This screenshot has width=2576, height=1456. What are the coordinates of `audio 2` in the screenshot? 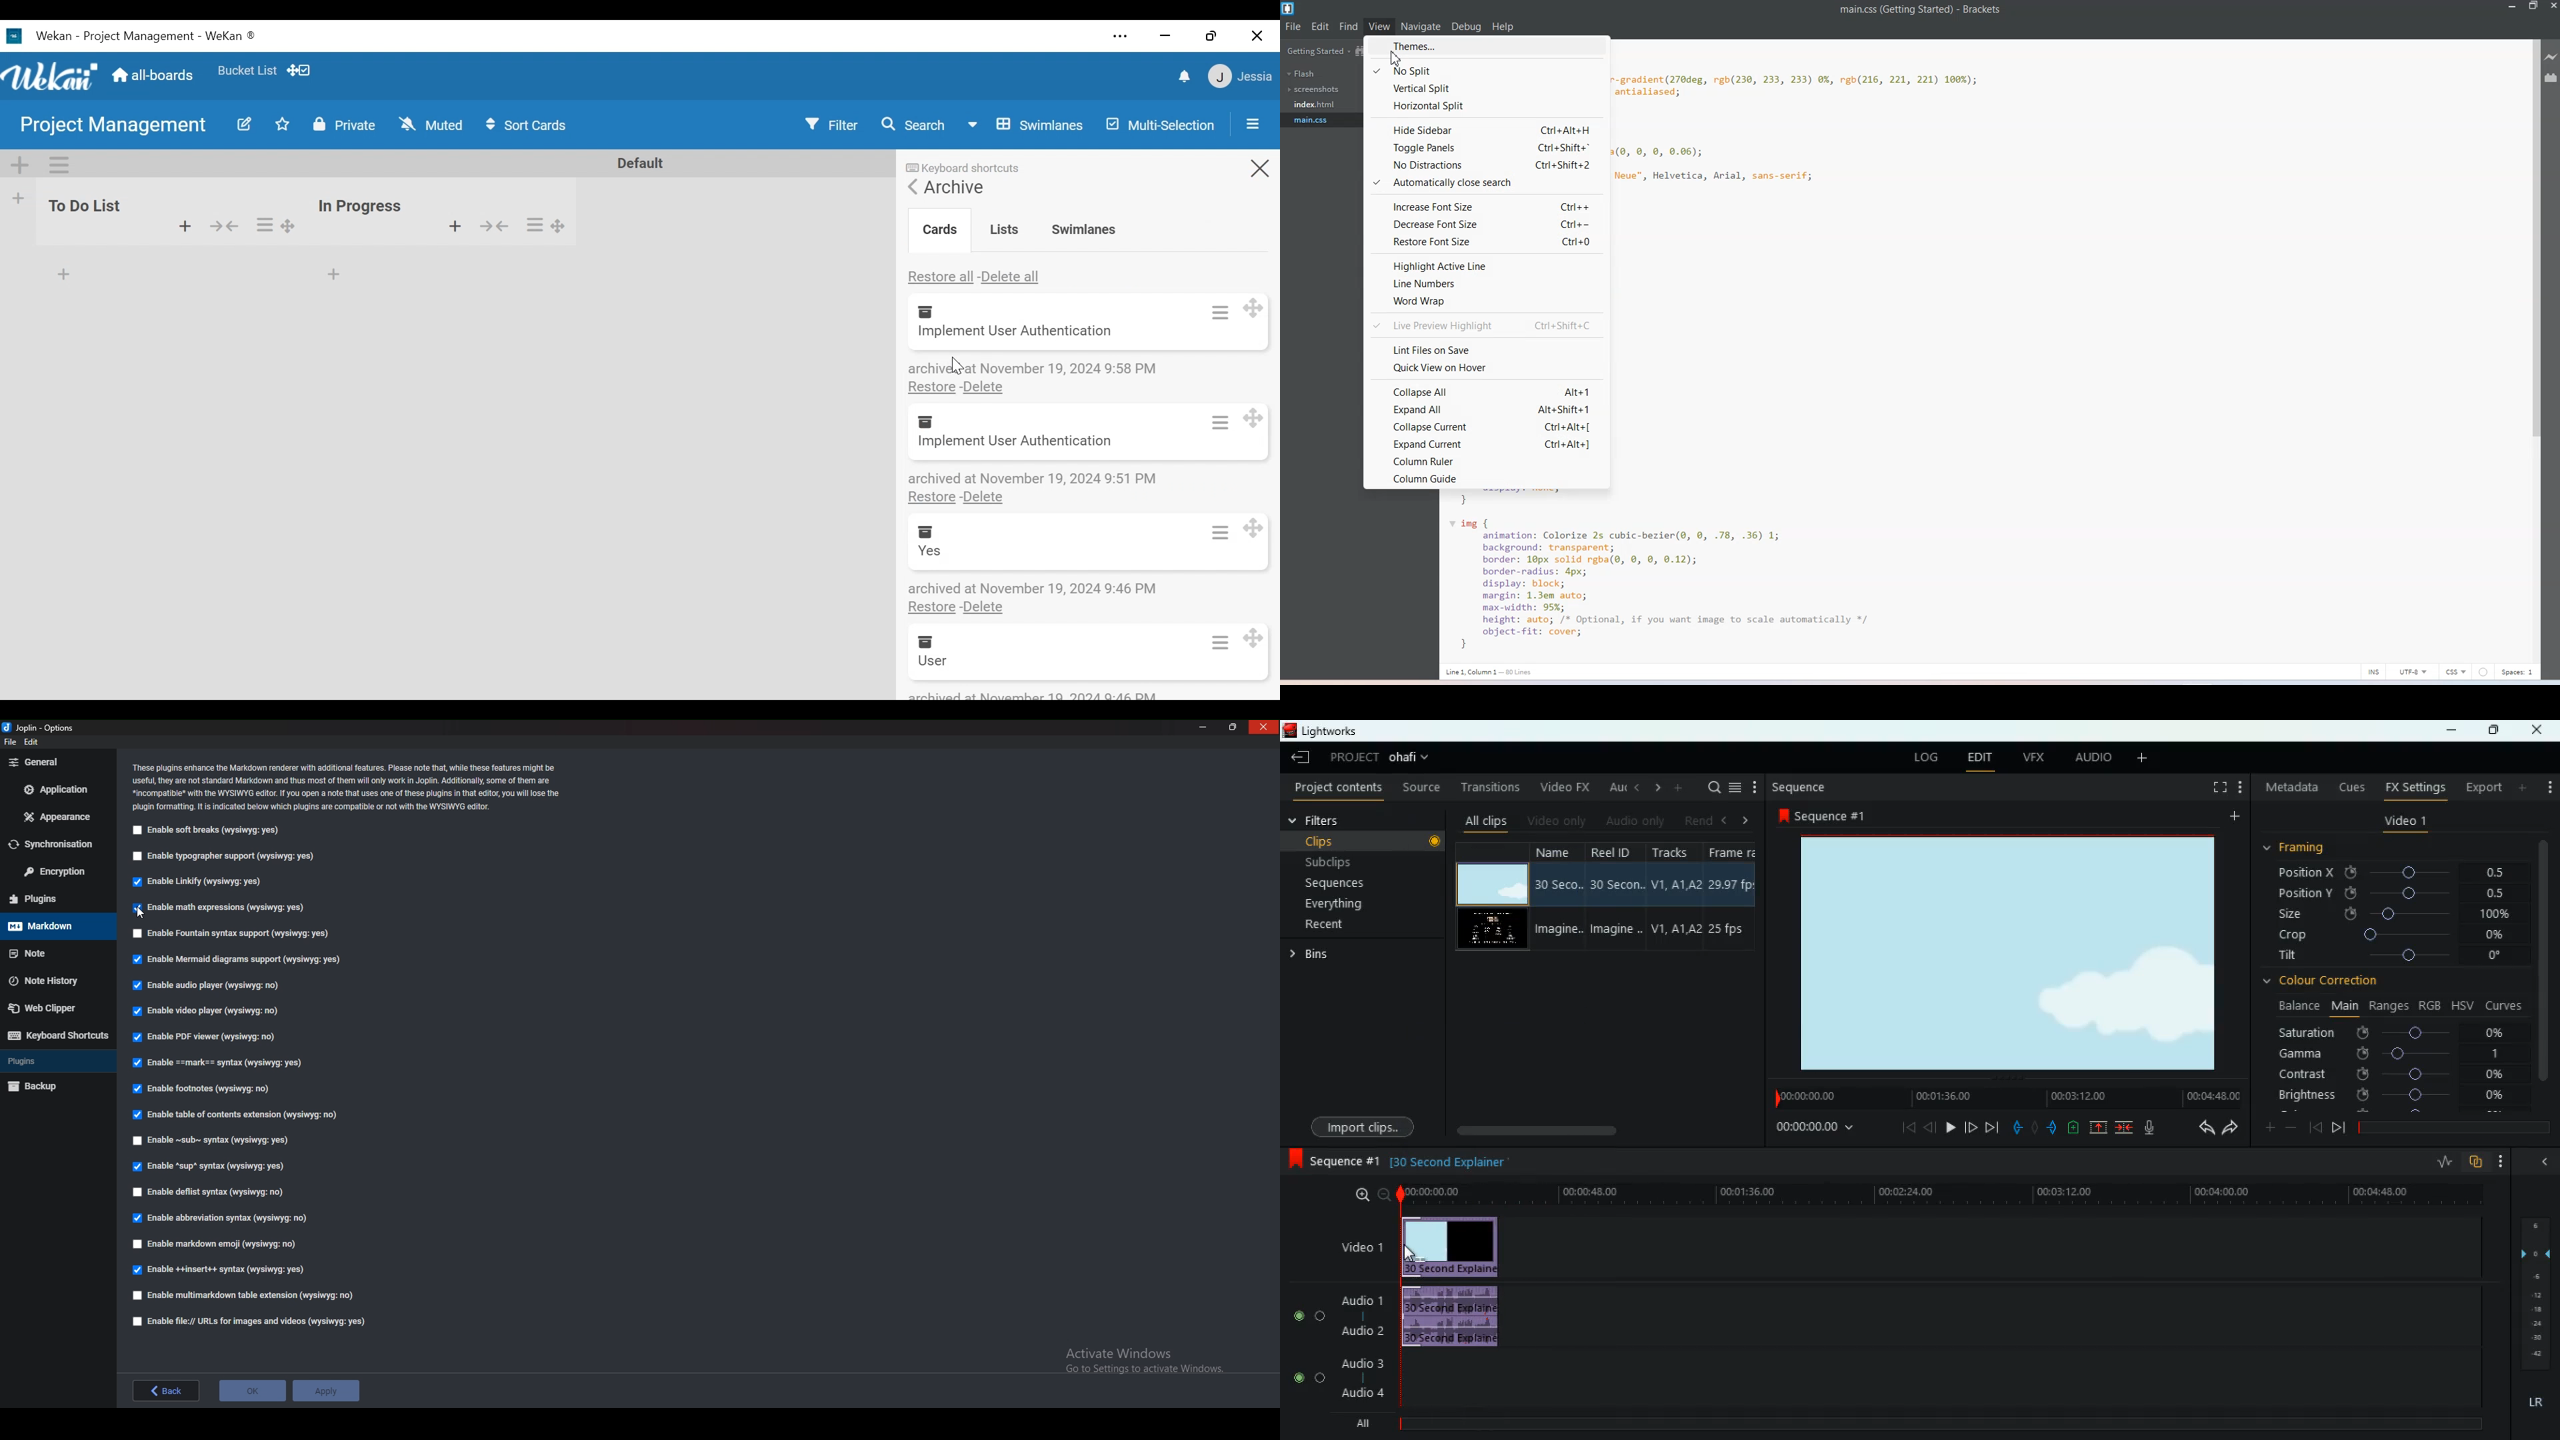 It's located at (1358, 1330).